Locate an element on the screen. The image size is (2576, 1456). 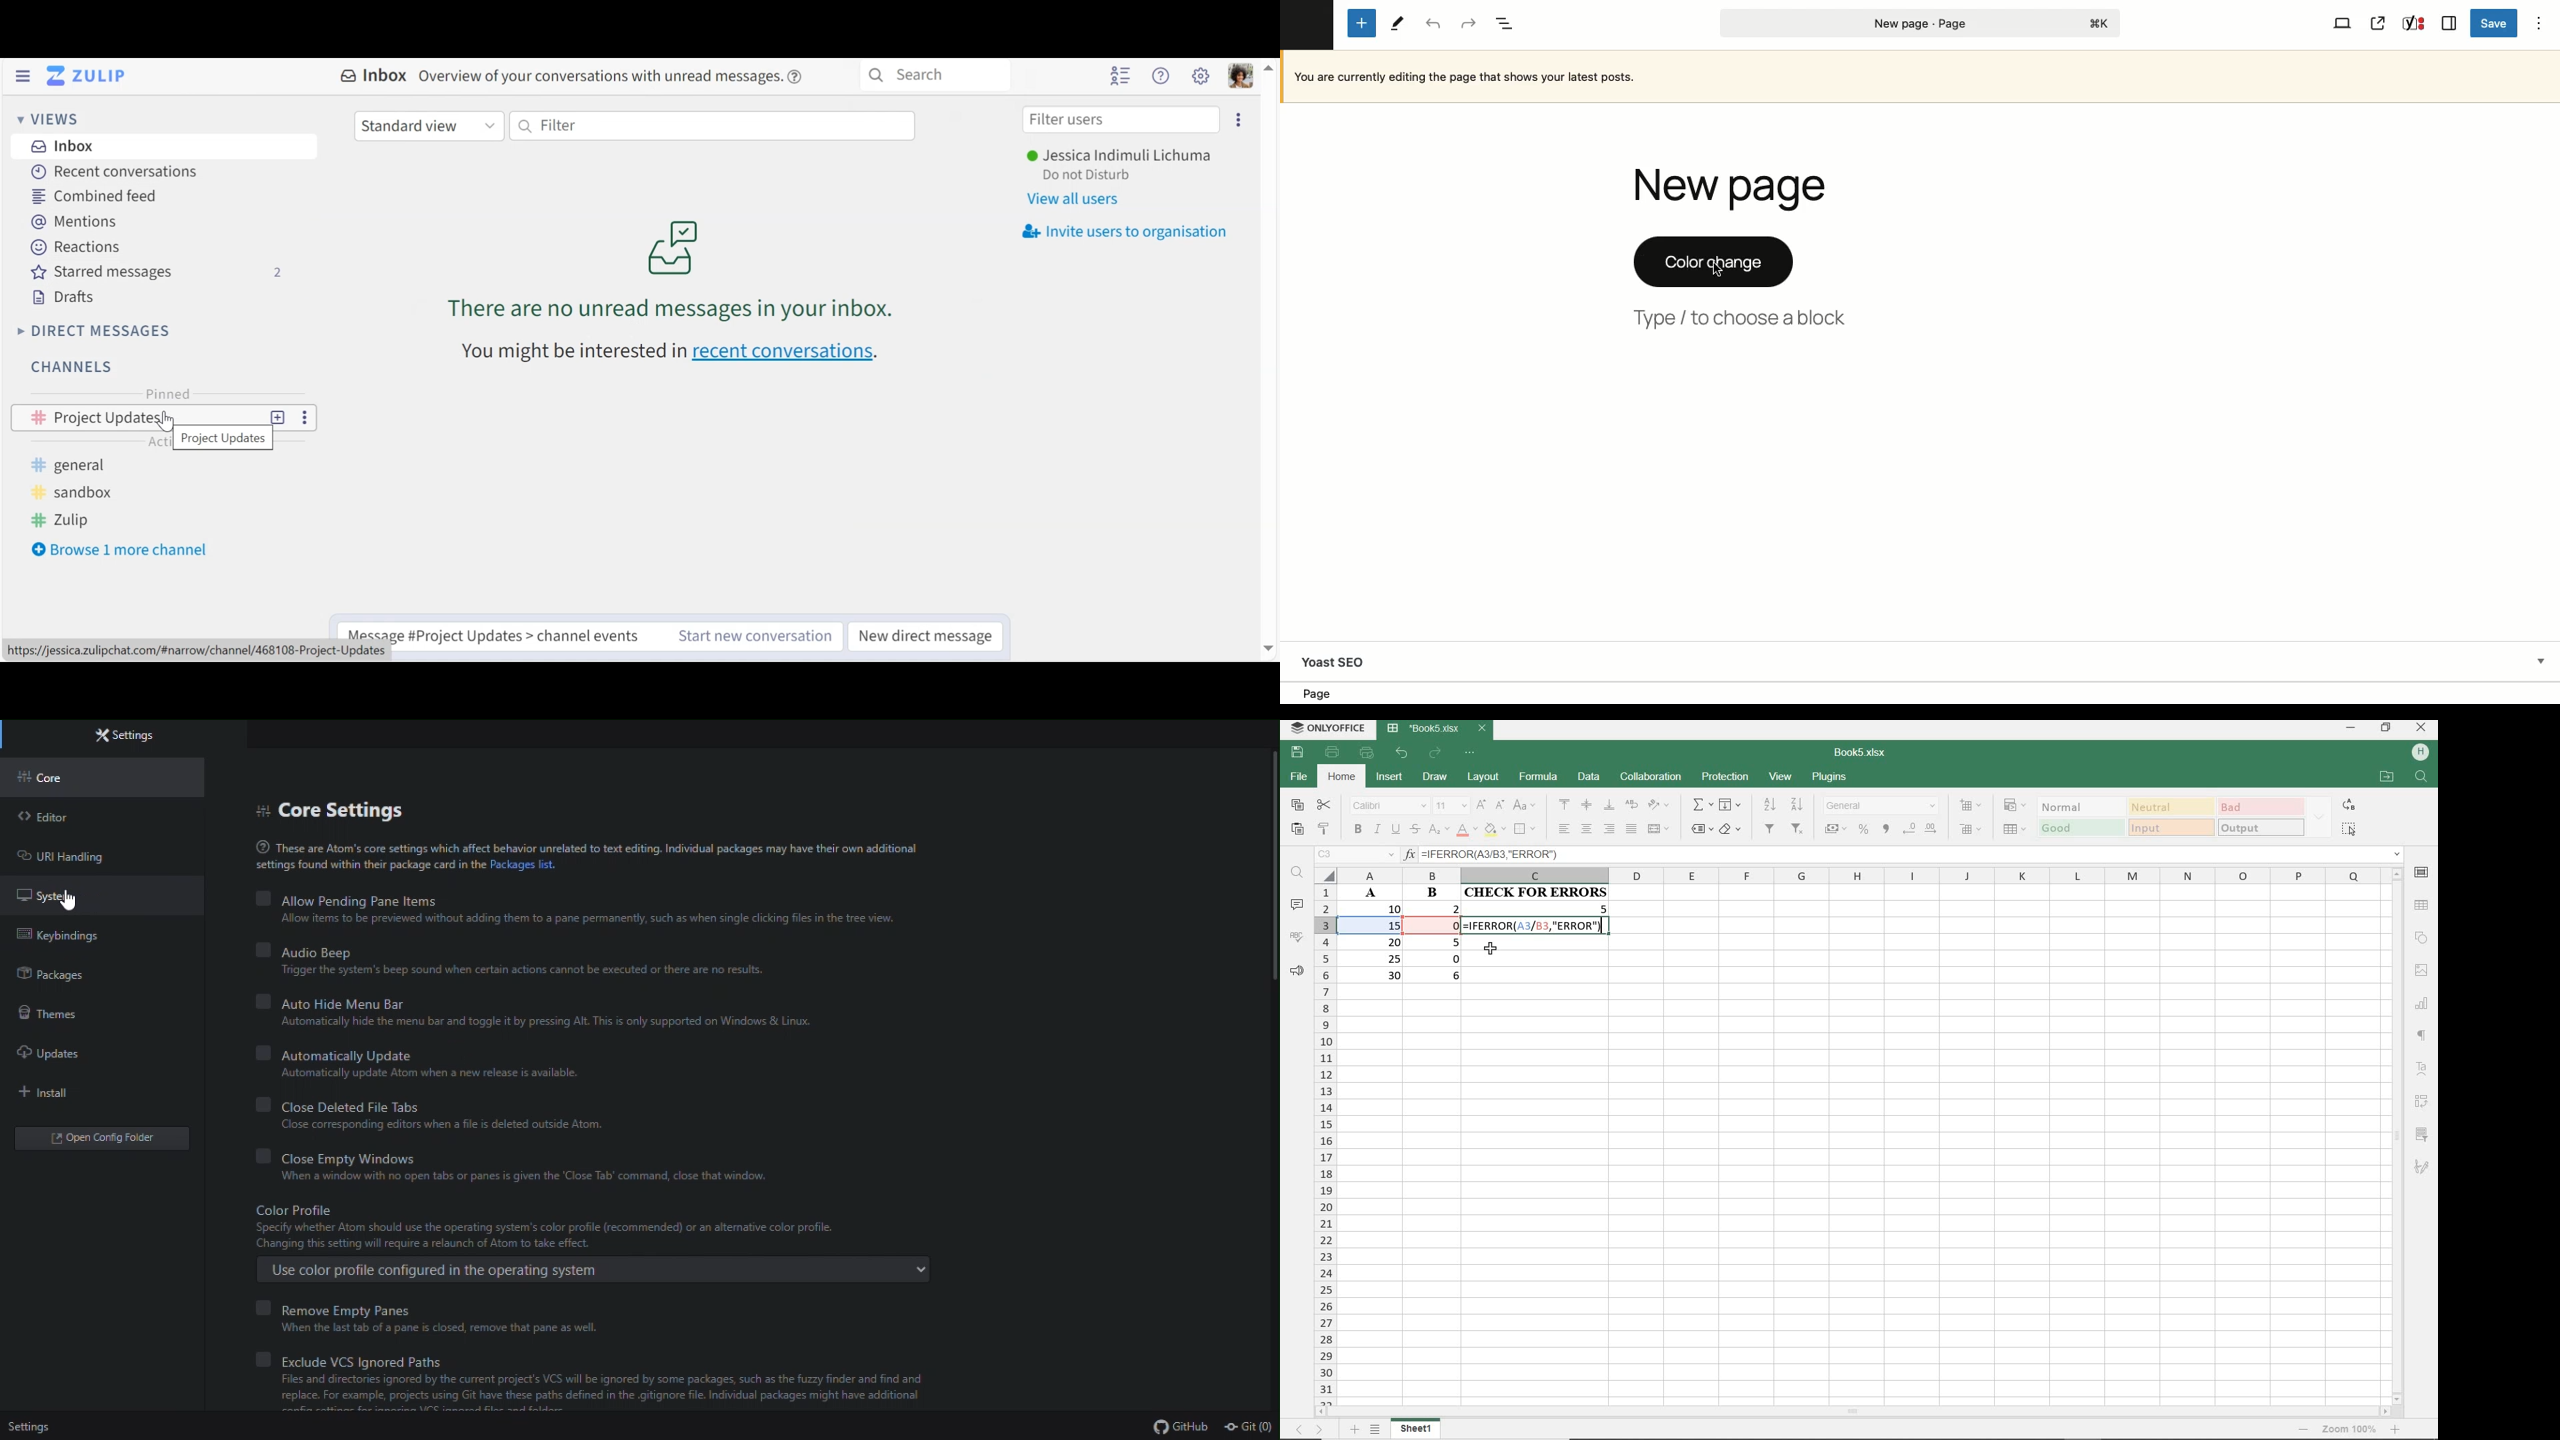
PERCENT STYLE is located at coordinates (1865, 830).